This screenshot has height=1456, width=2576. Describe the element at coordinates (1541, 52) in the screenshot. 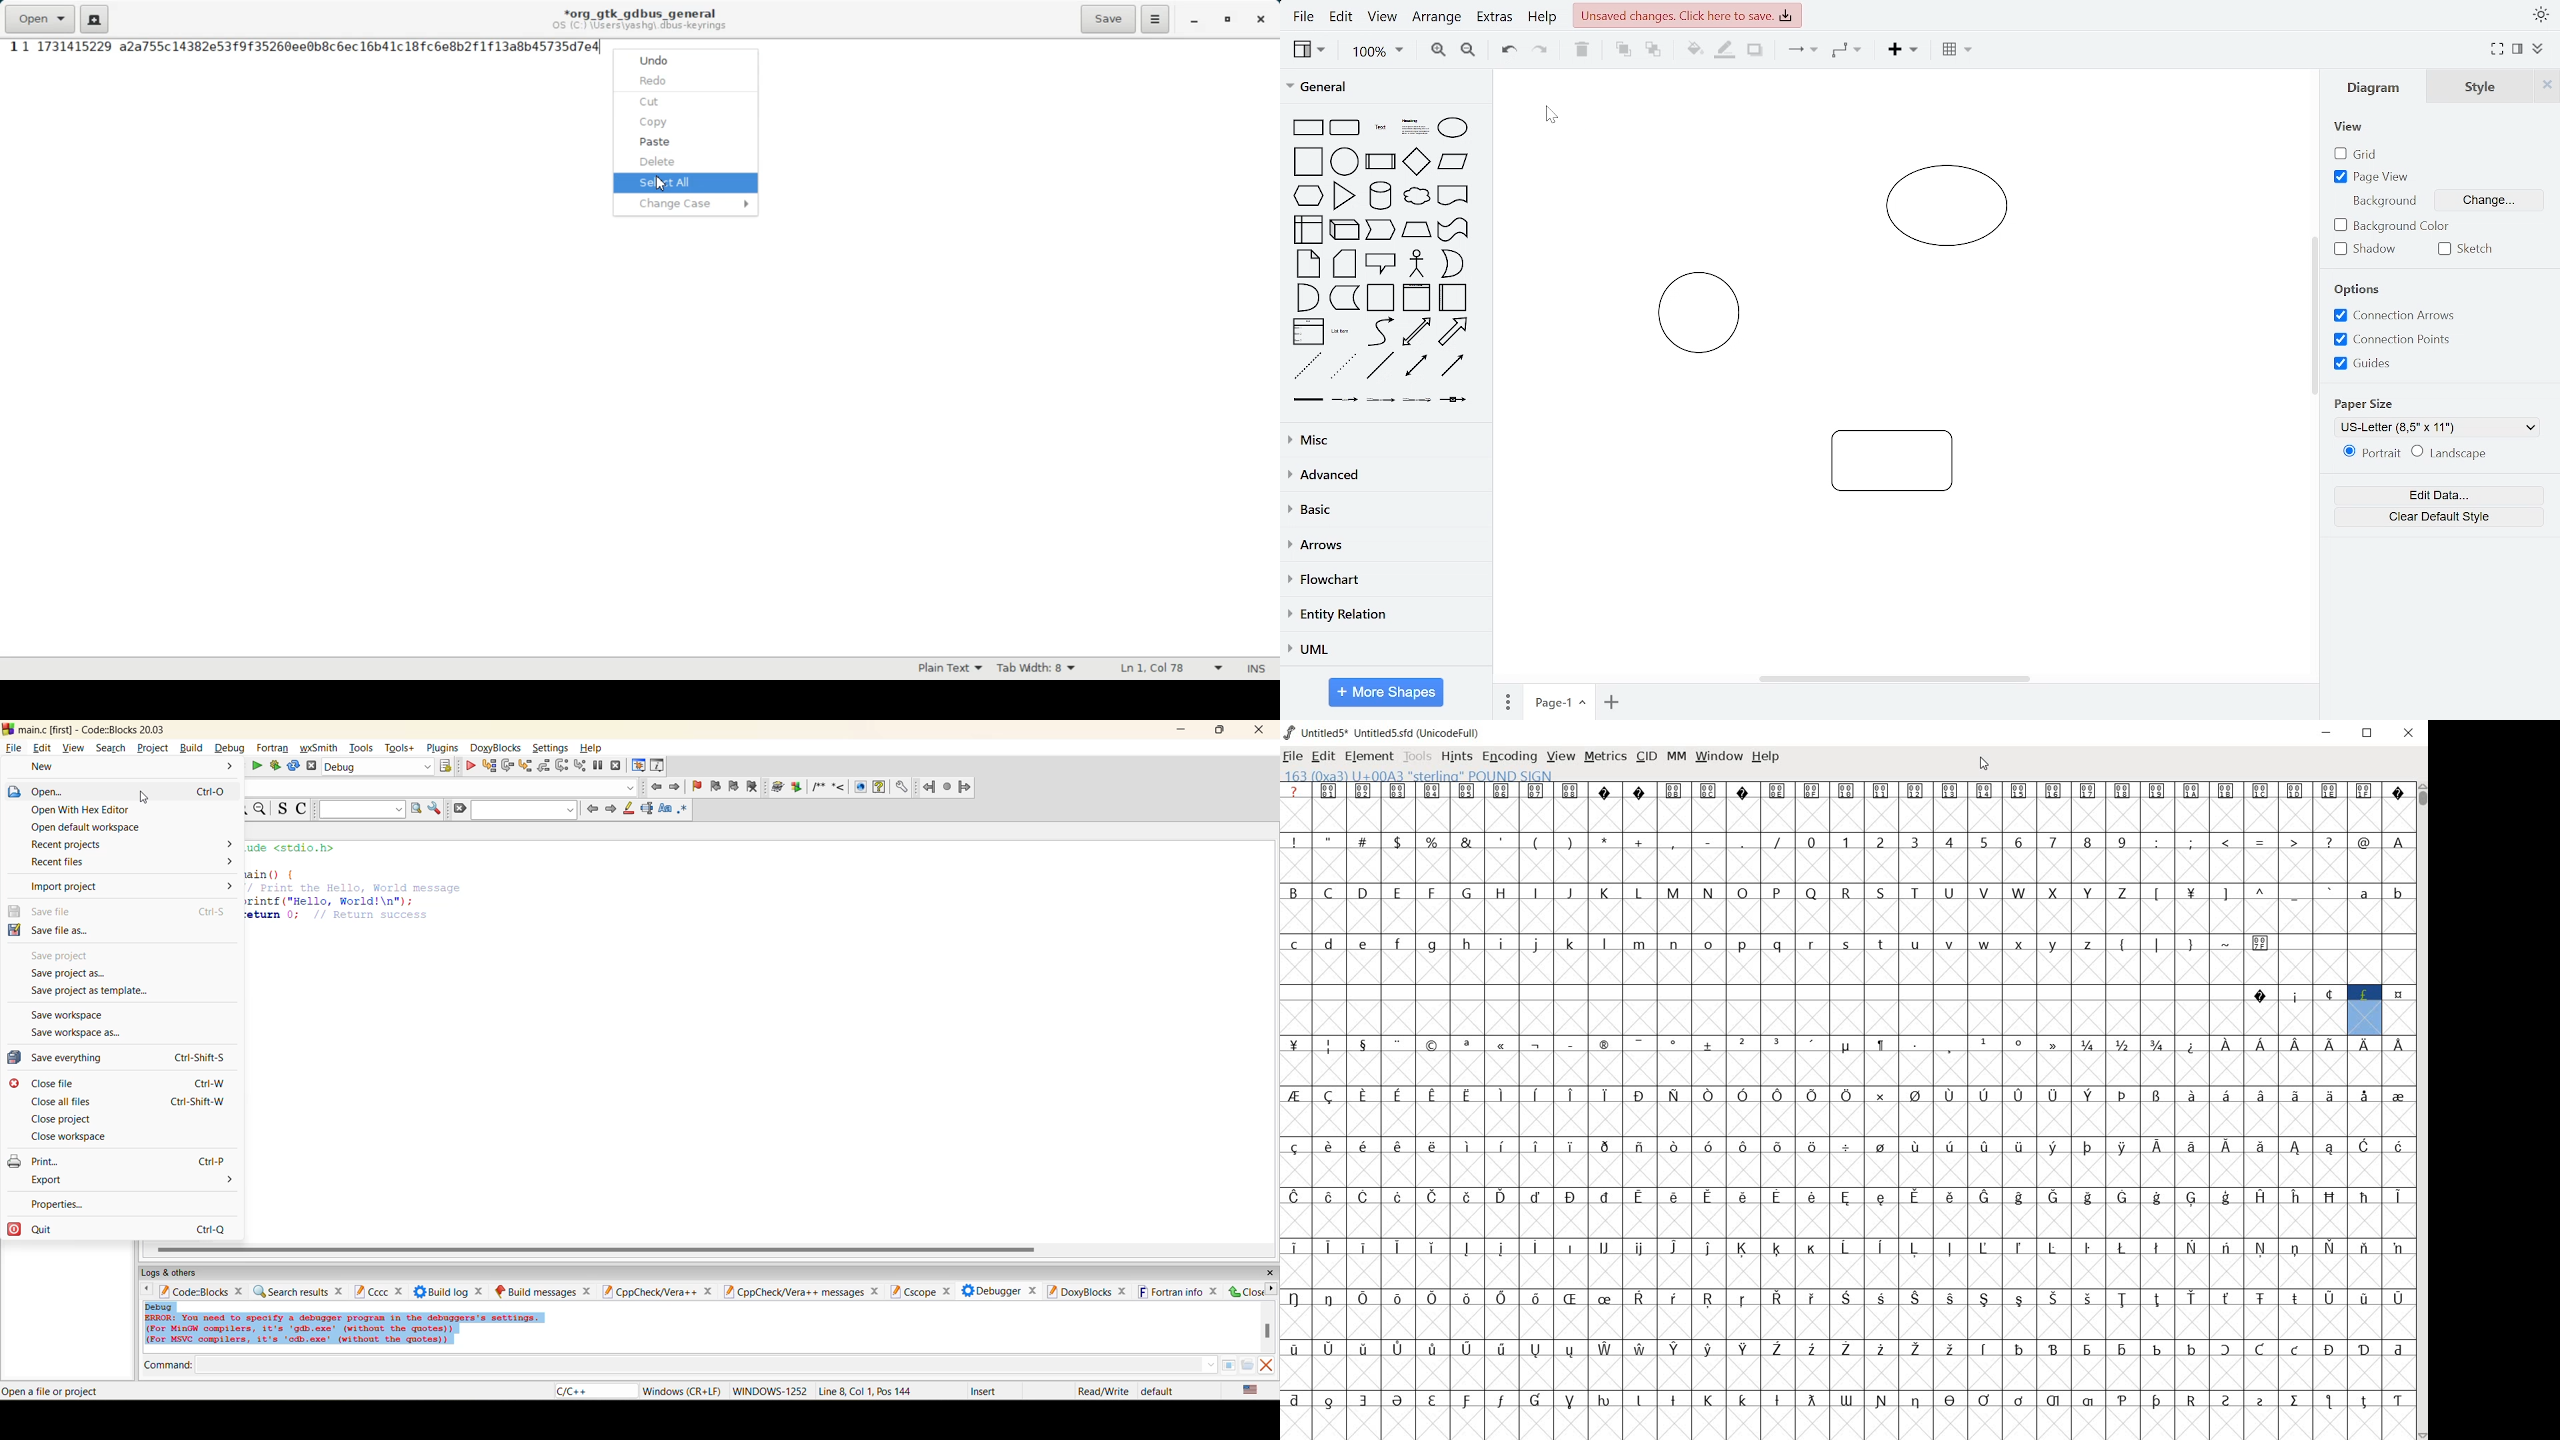

I see `redo` at that location.